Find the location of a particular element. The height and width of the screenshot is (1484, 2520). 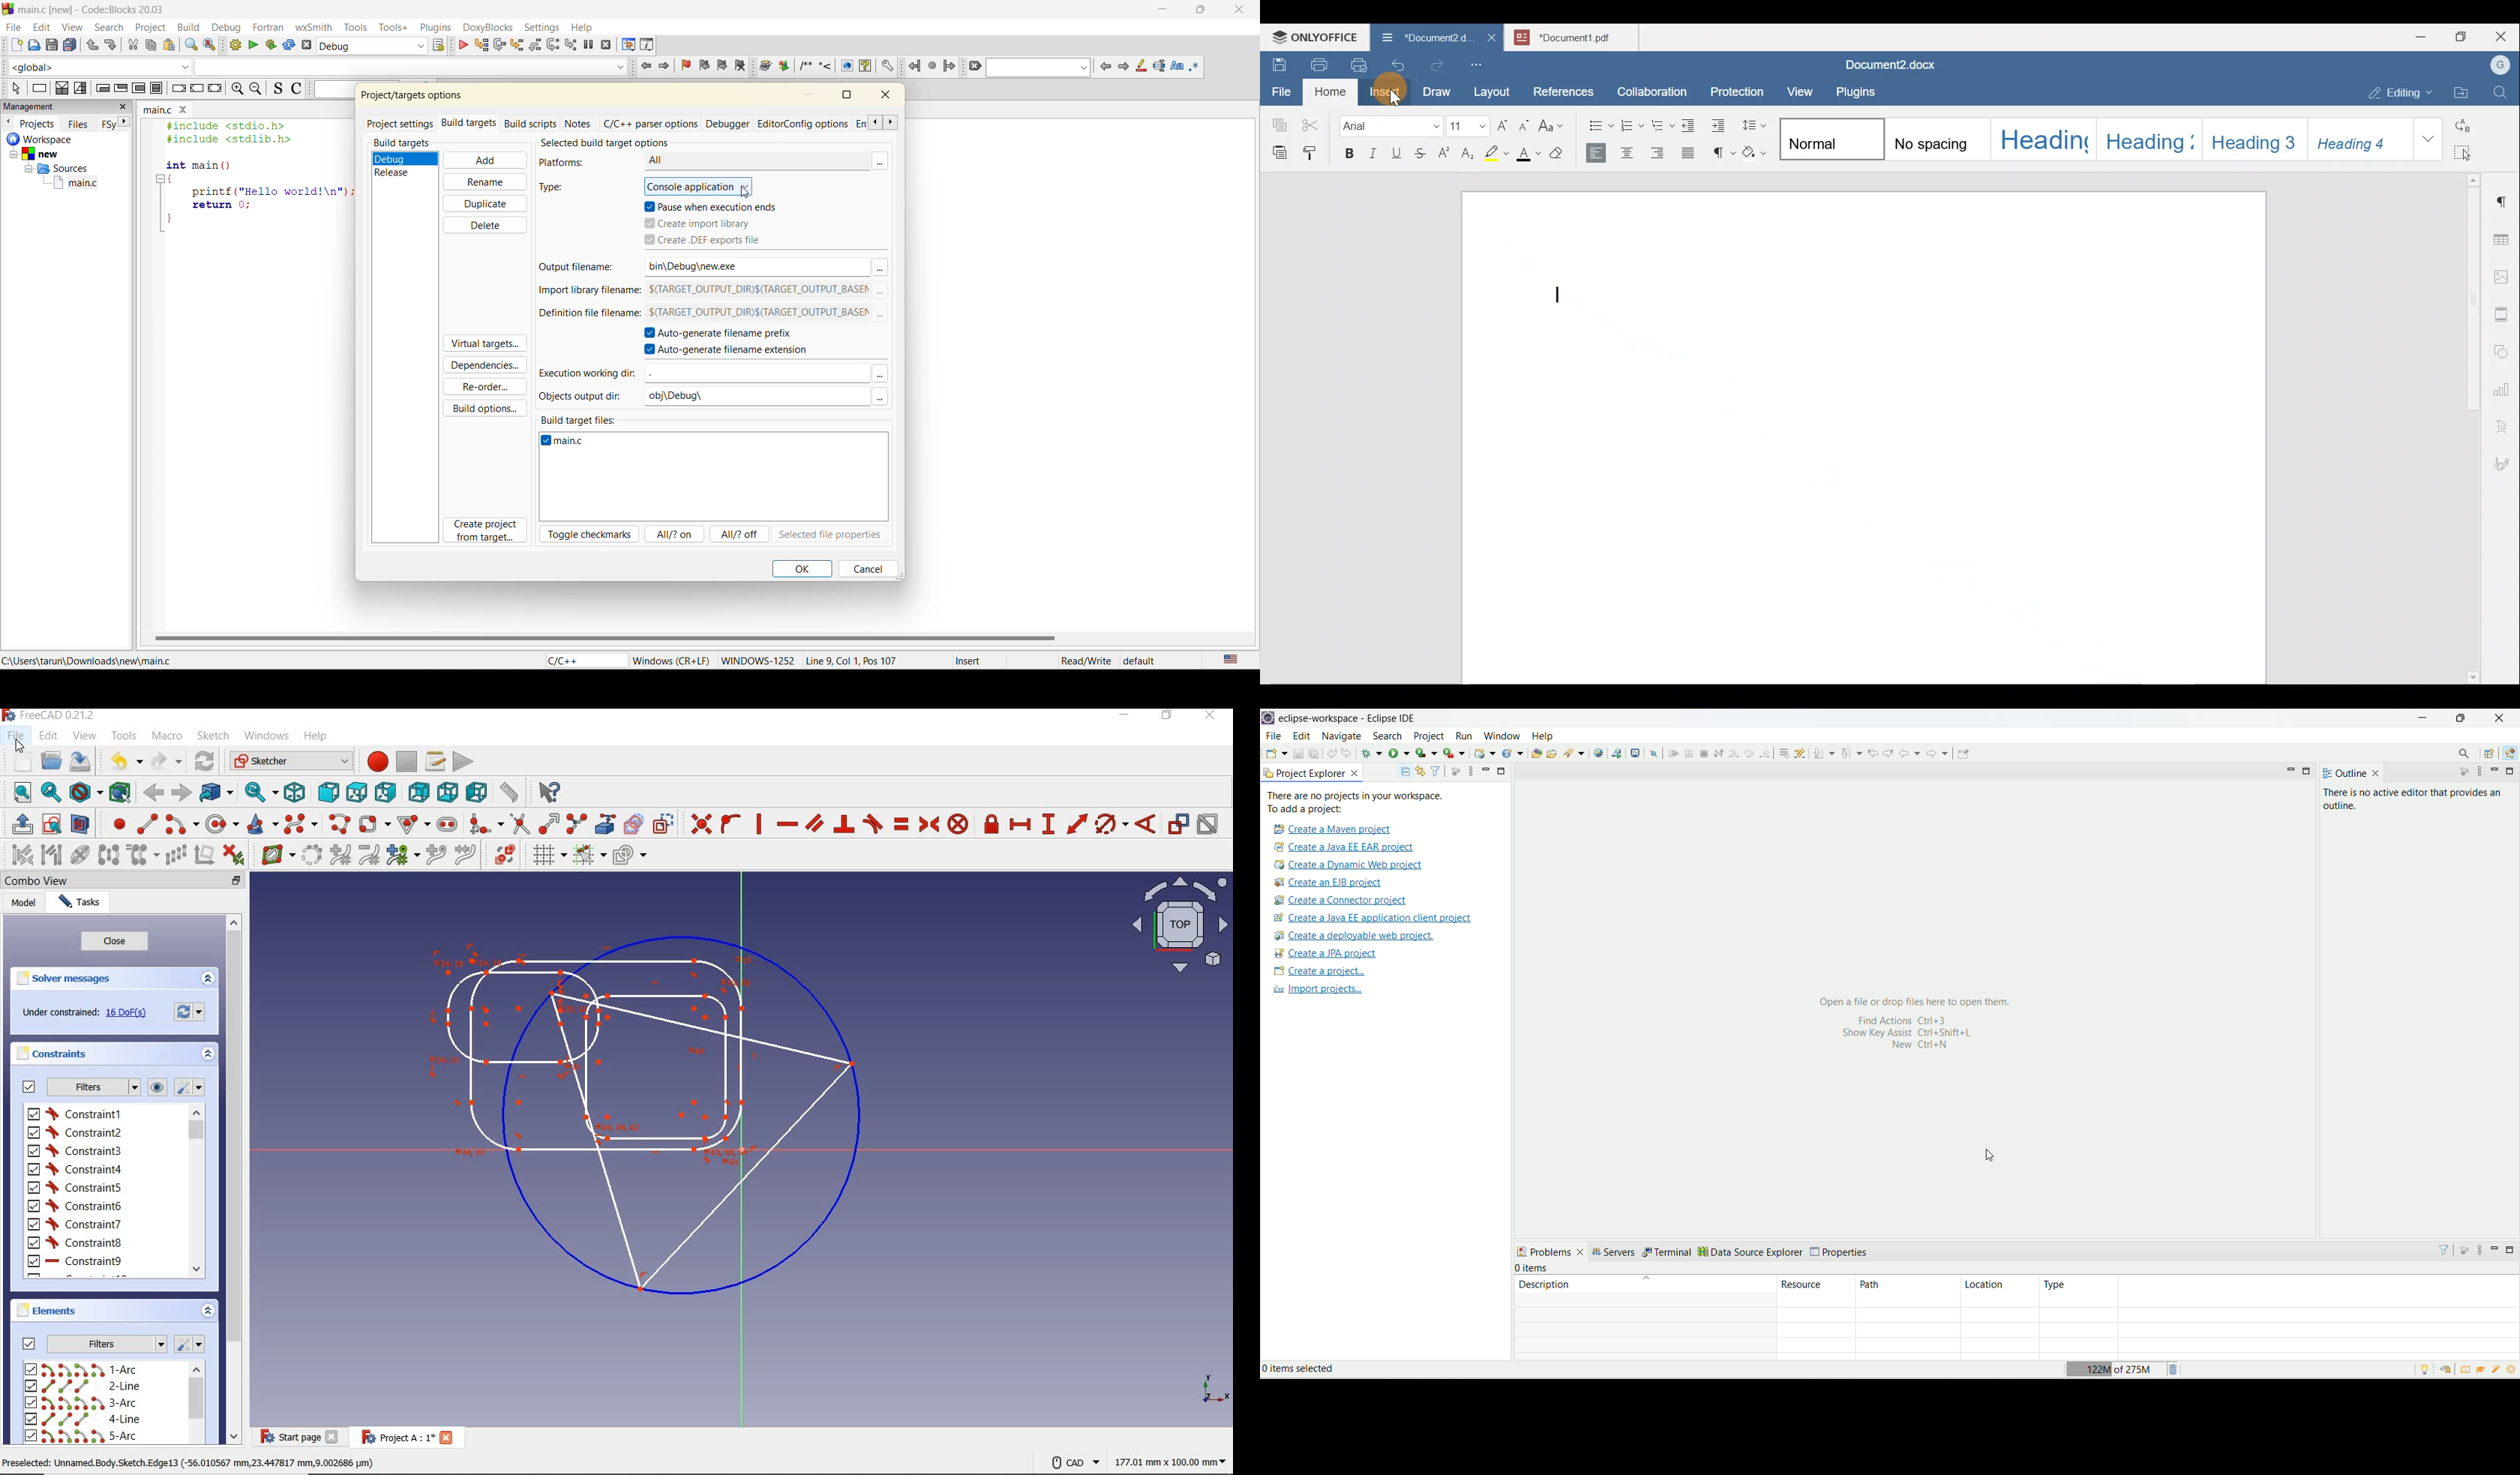

horizontal scroll bar is located at coordinates (604, 638).